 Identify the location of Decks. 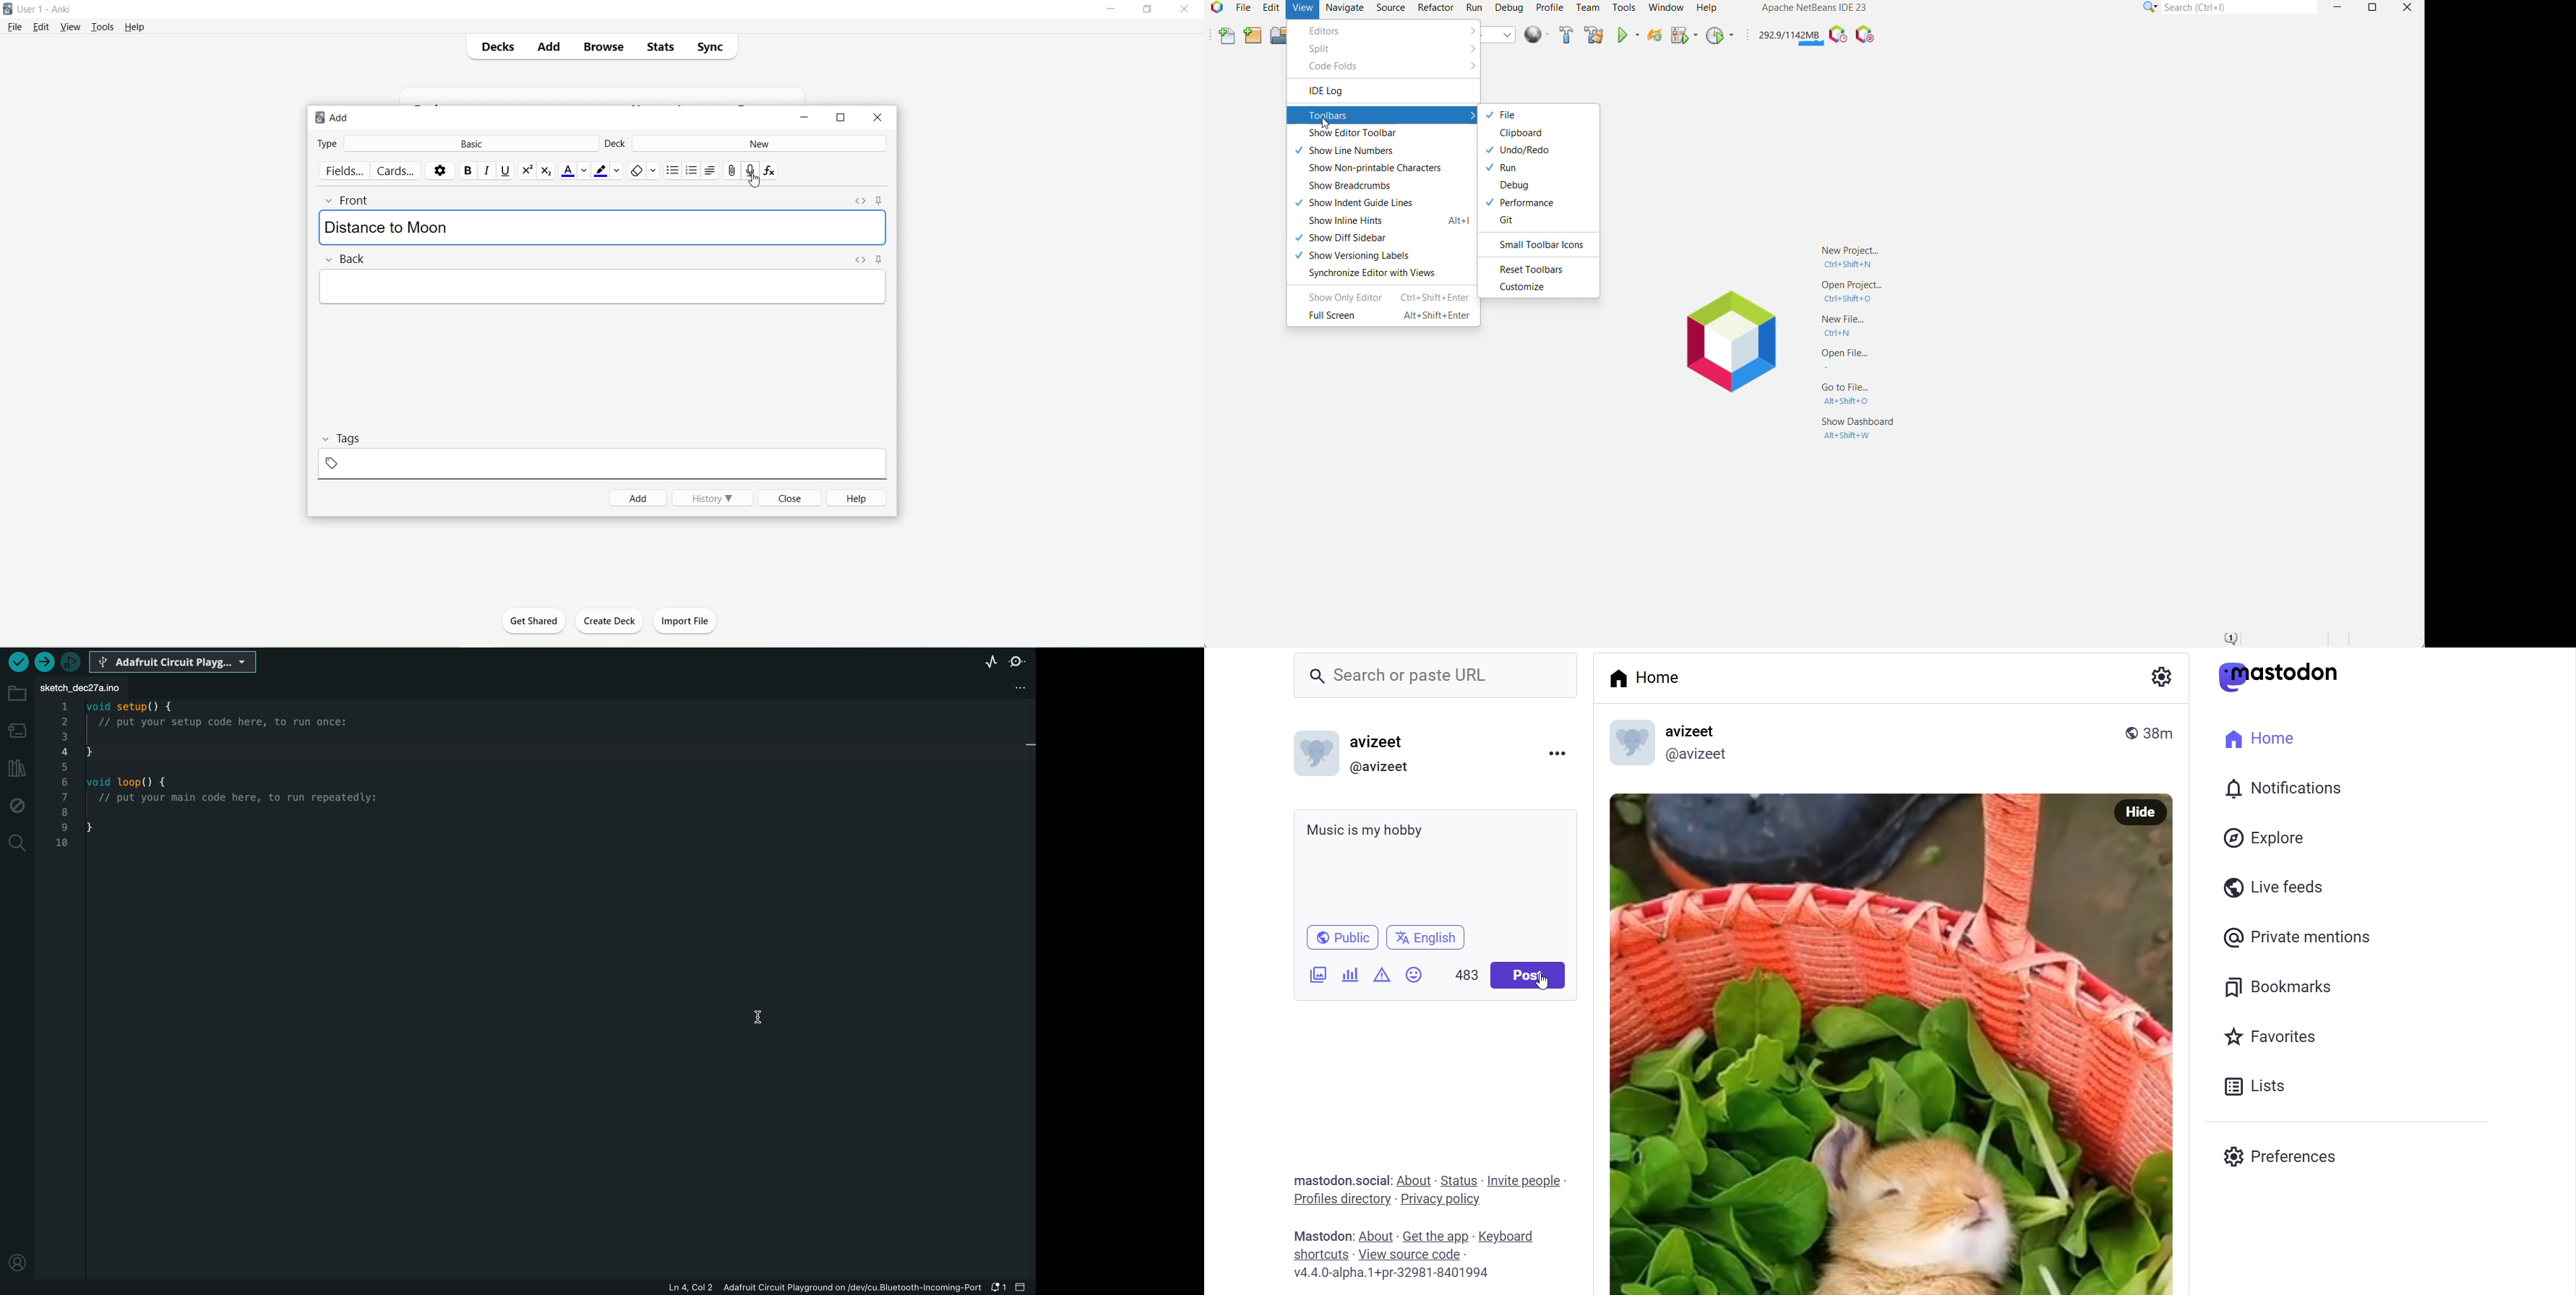
(496, 46).